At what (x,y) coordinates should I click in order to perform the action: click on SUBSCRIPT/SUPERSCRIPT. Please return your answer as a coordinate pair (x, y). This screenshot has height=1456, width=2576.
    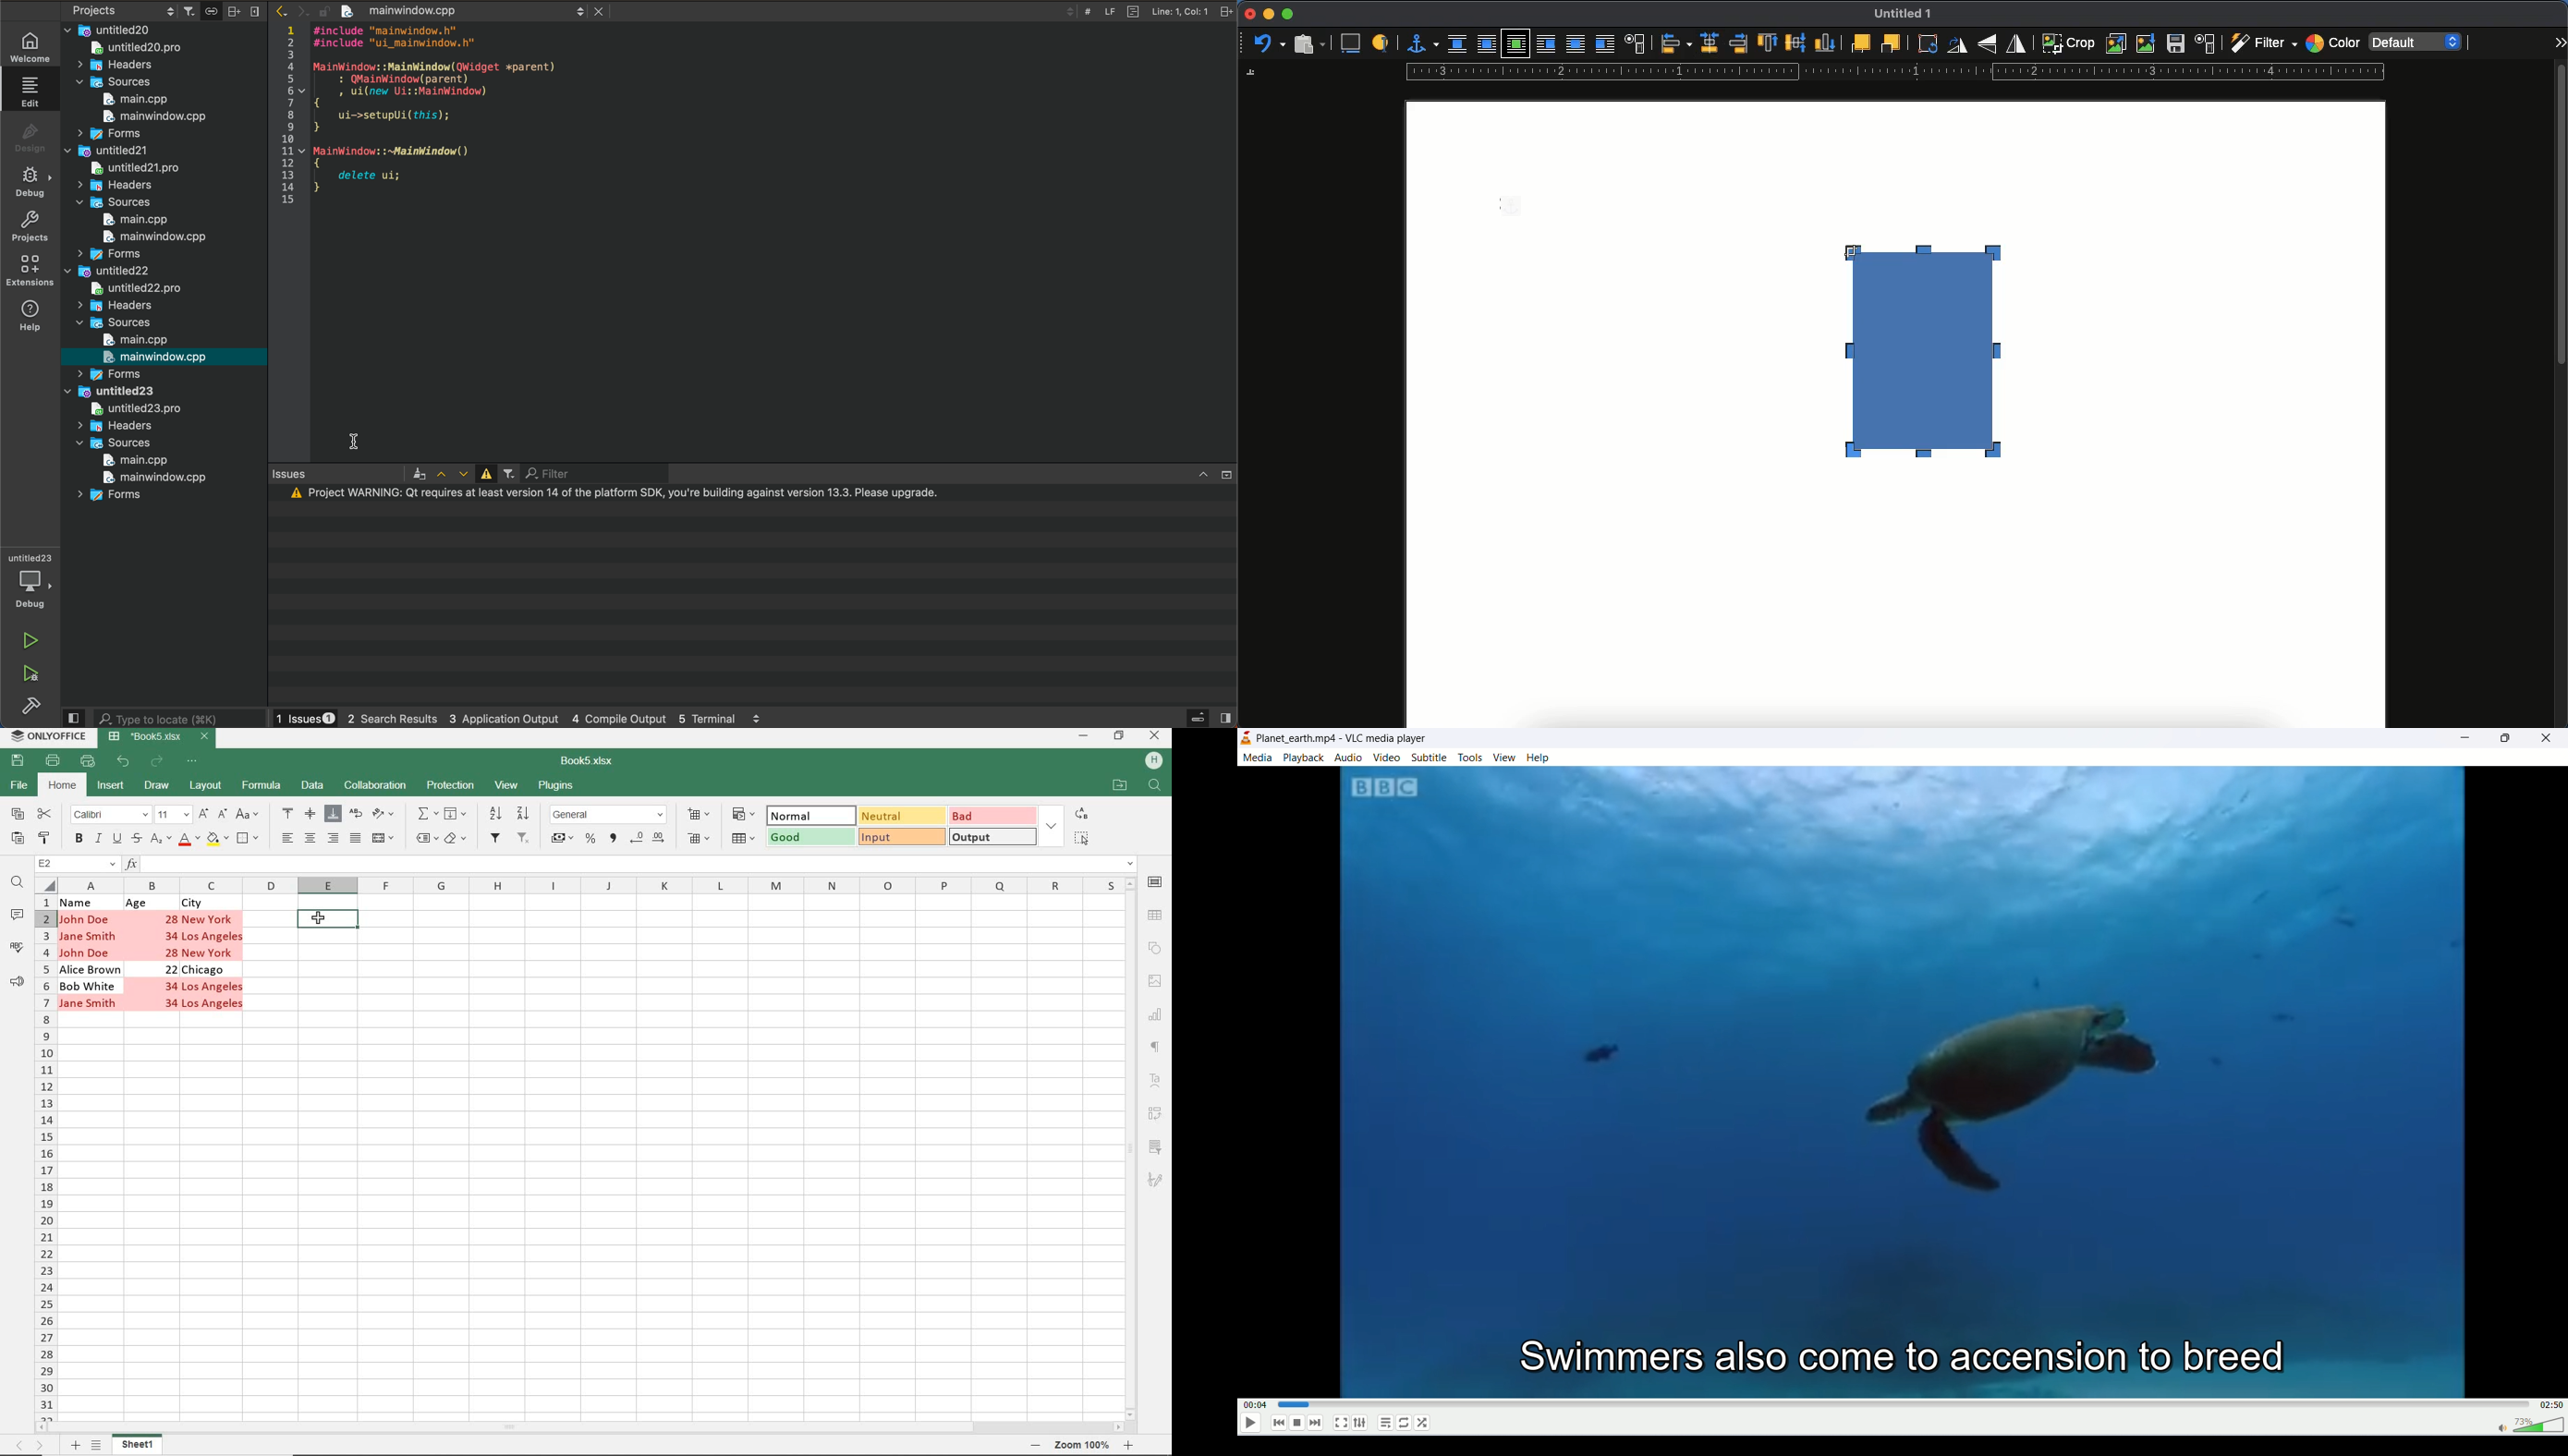
    Looking at the image, I should click on (160, 840).